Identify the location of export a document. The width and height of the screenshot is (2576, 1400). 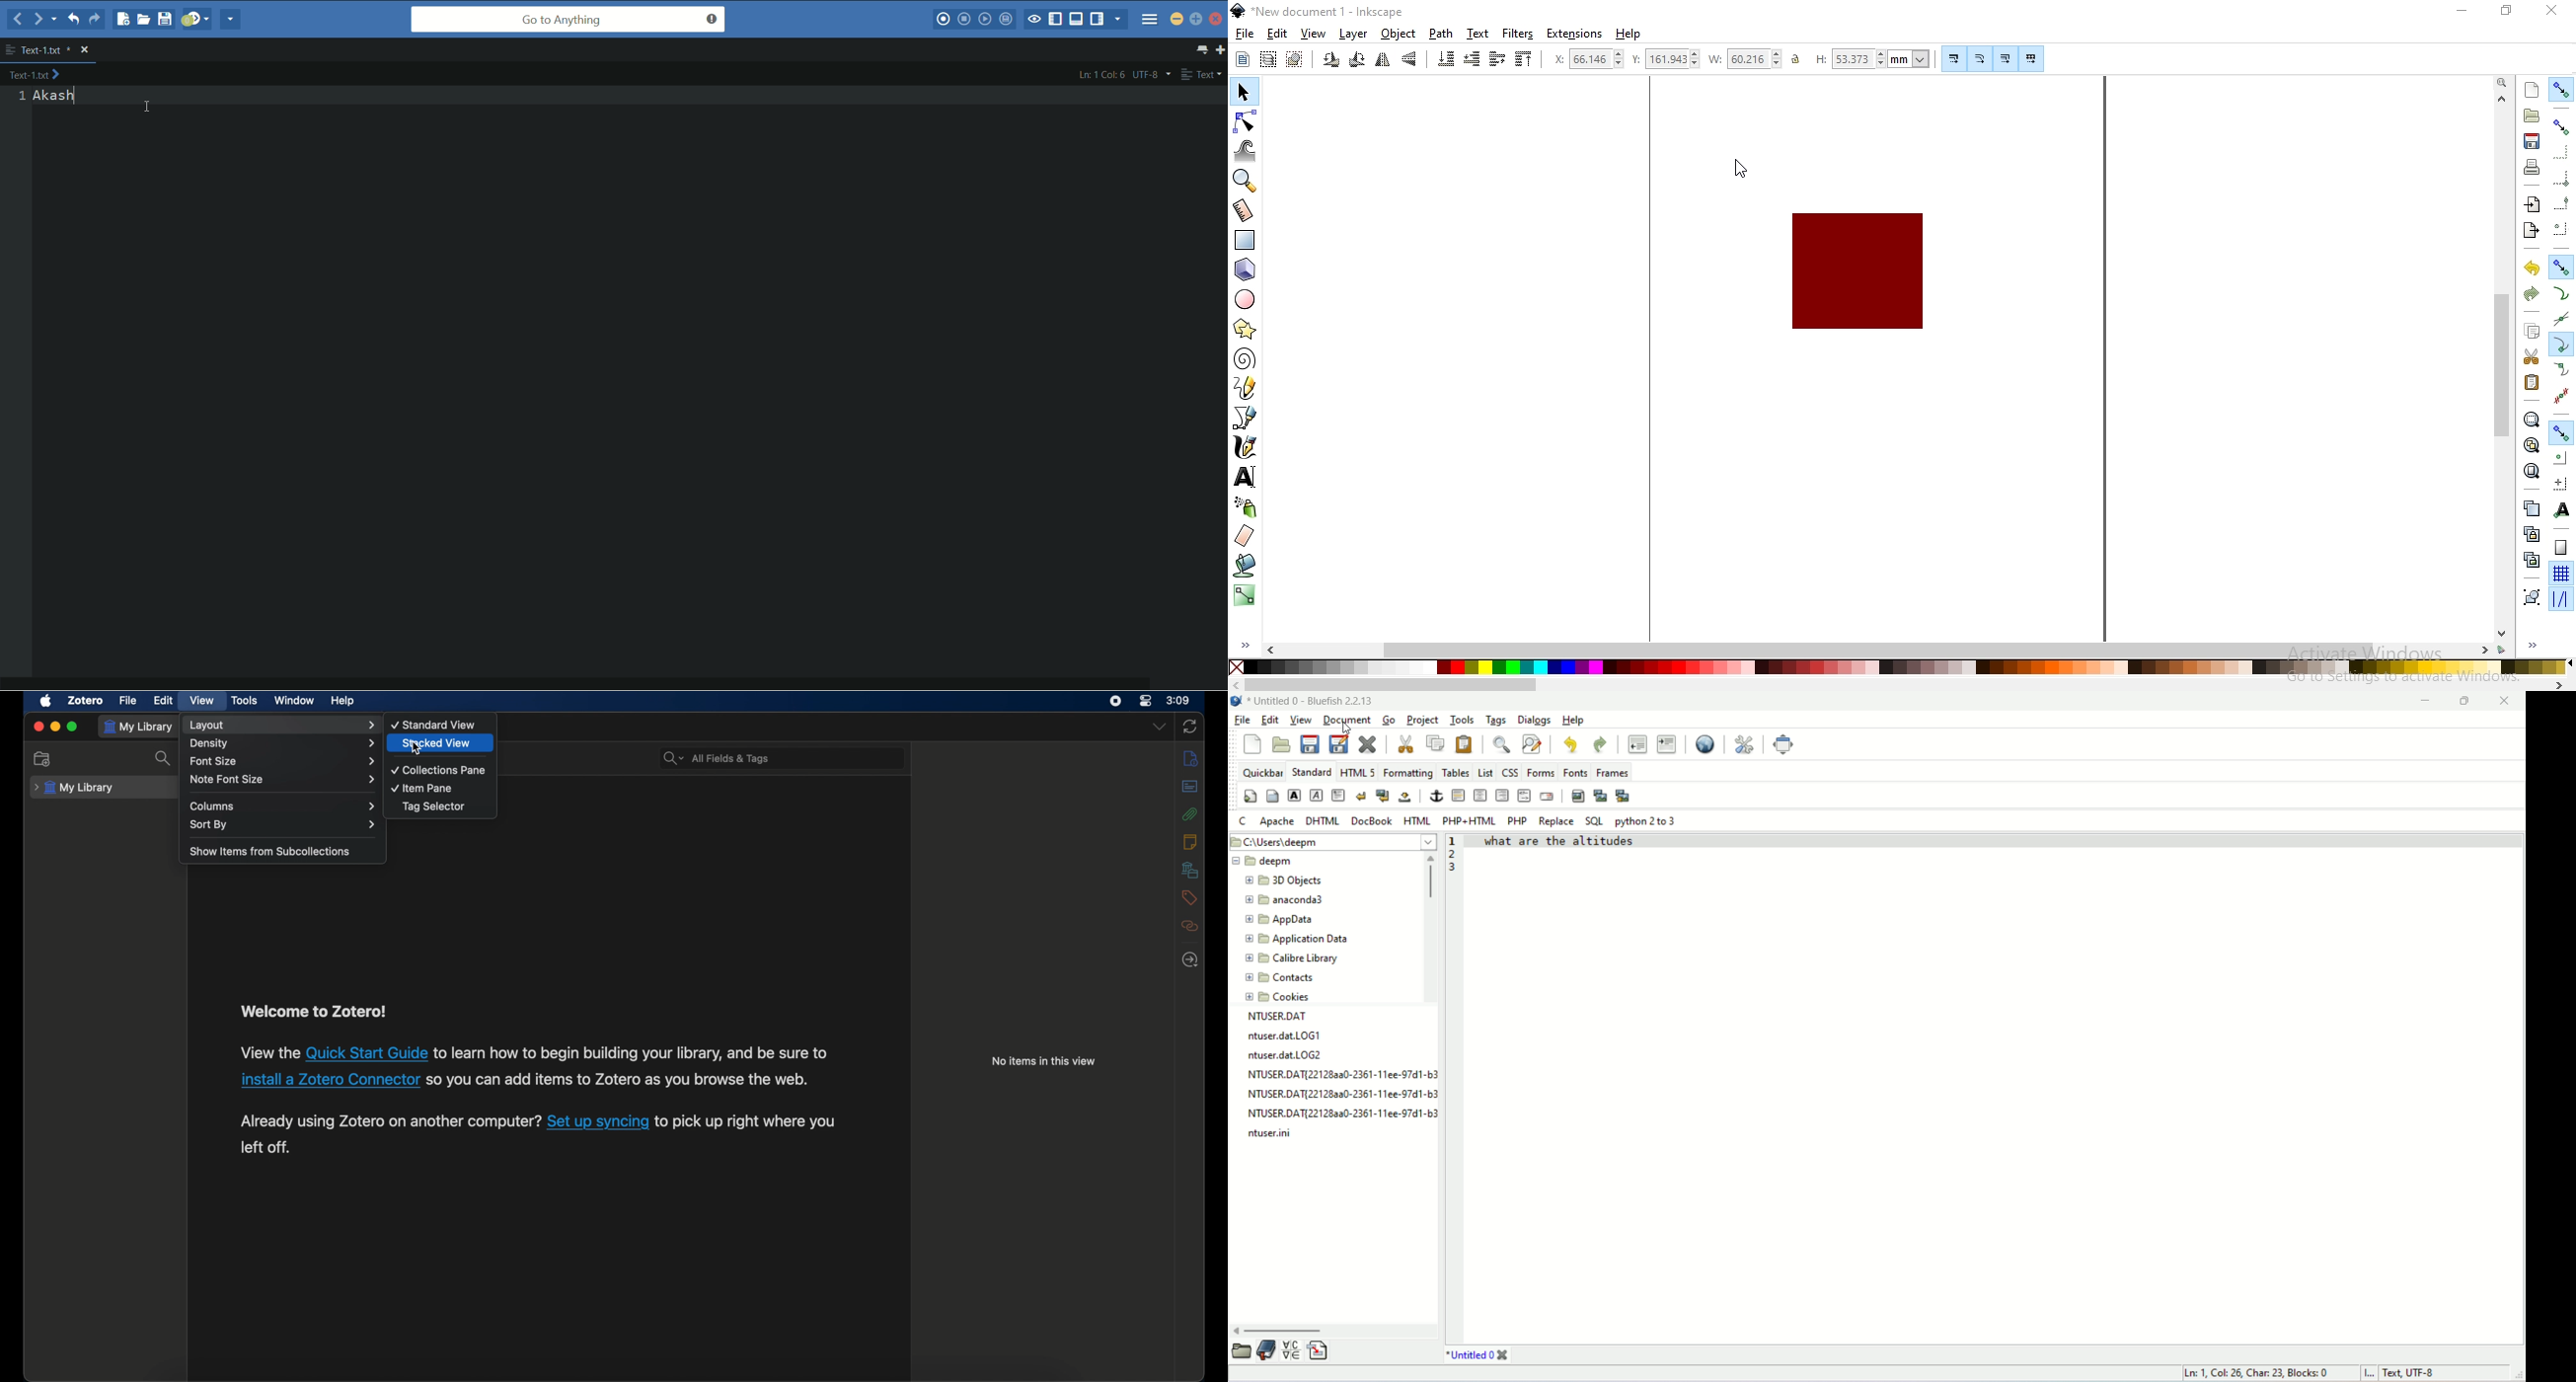
(2535, 229).